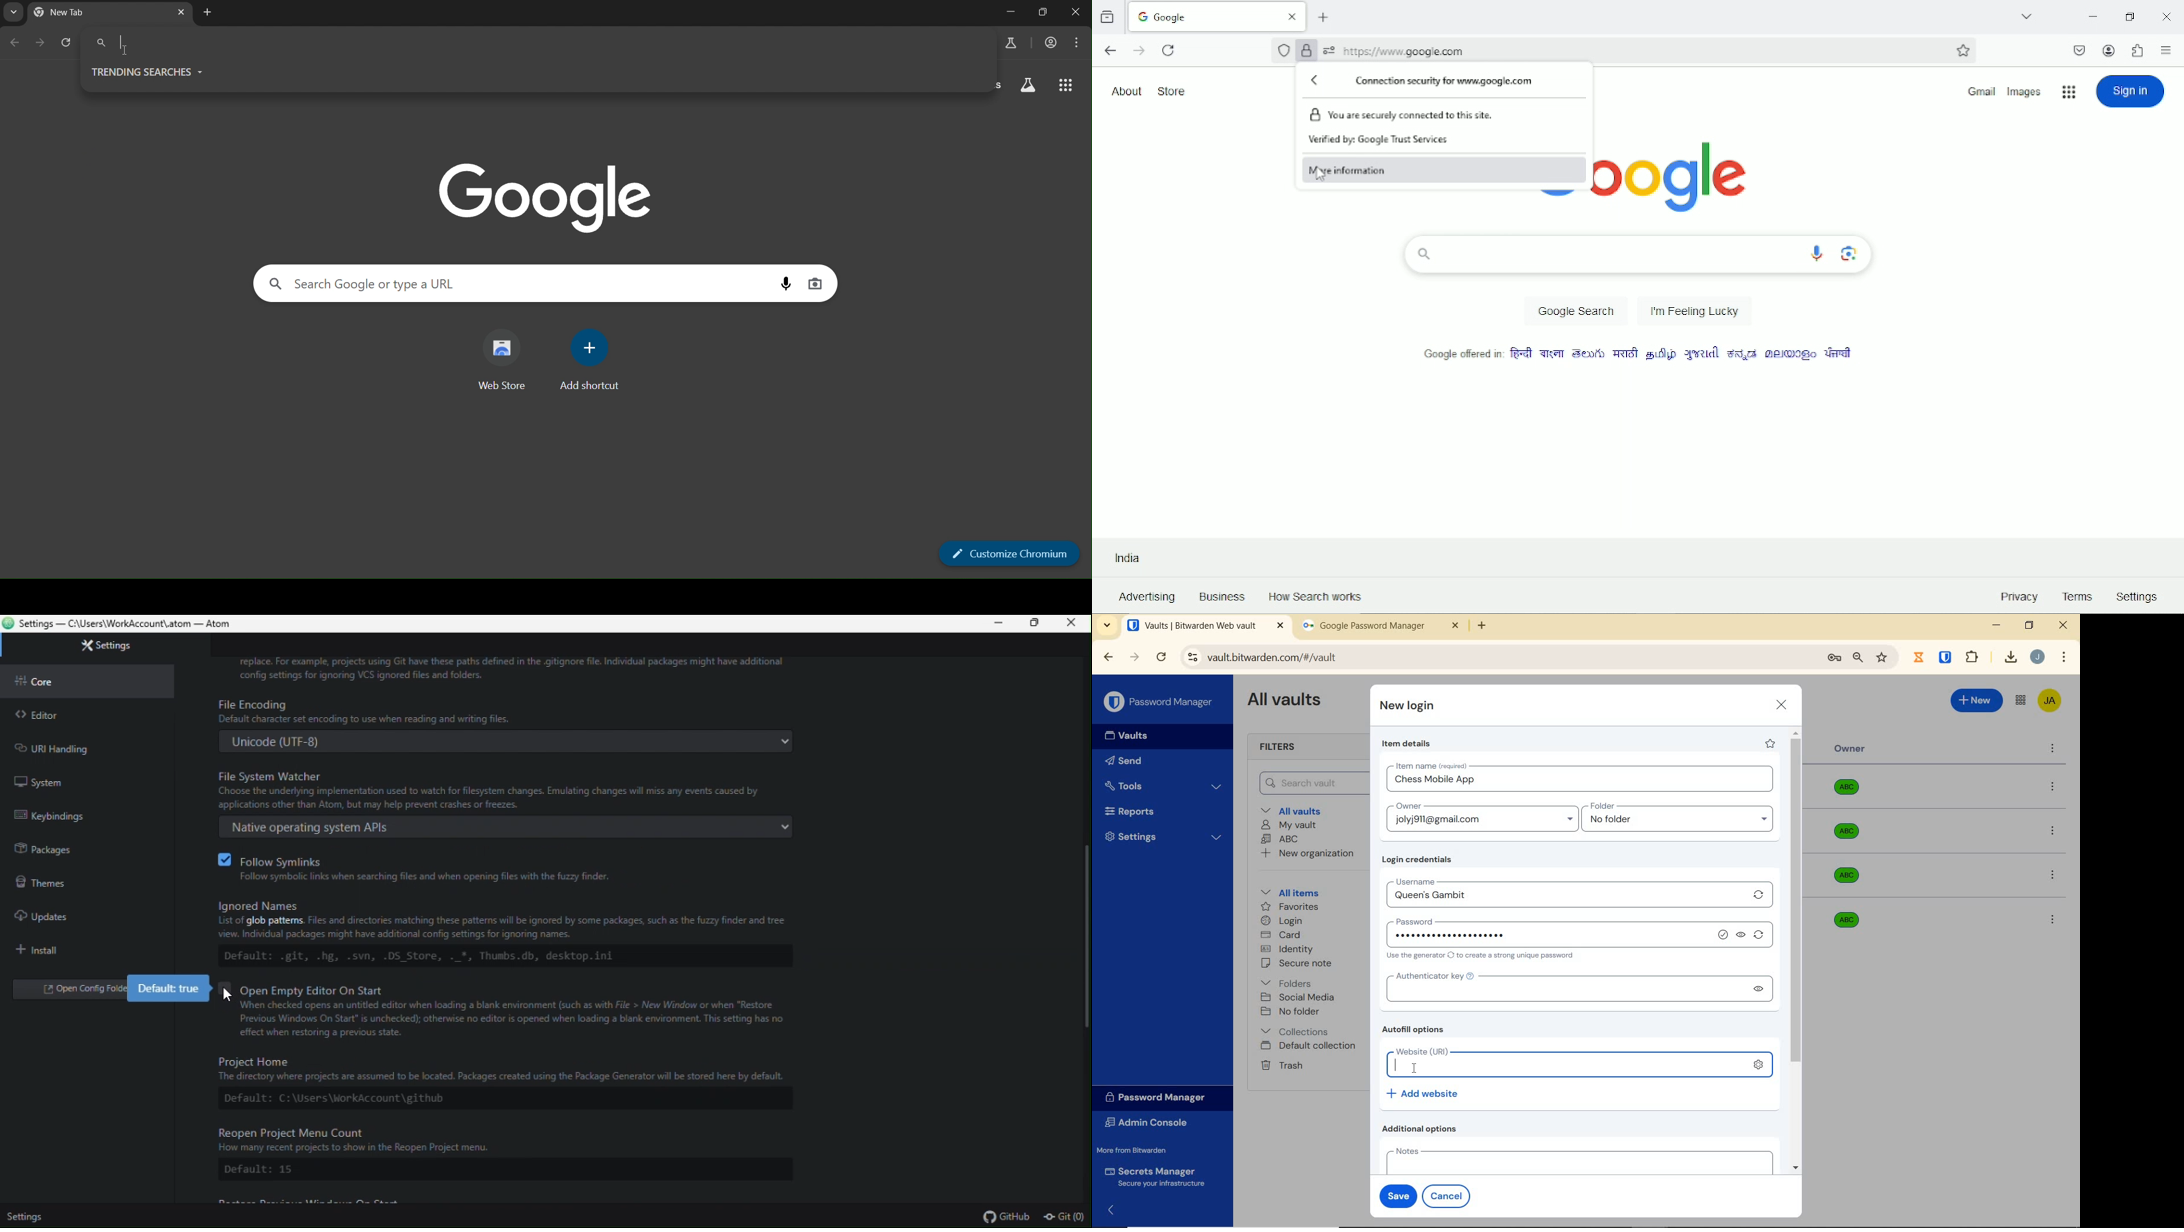  I want to click on I'm feeling lucky, so click(1695, 311).